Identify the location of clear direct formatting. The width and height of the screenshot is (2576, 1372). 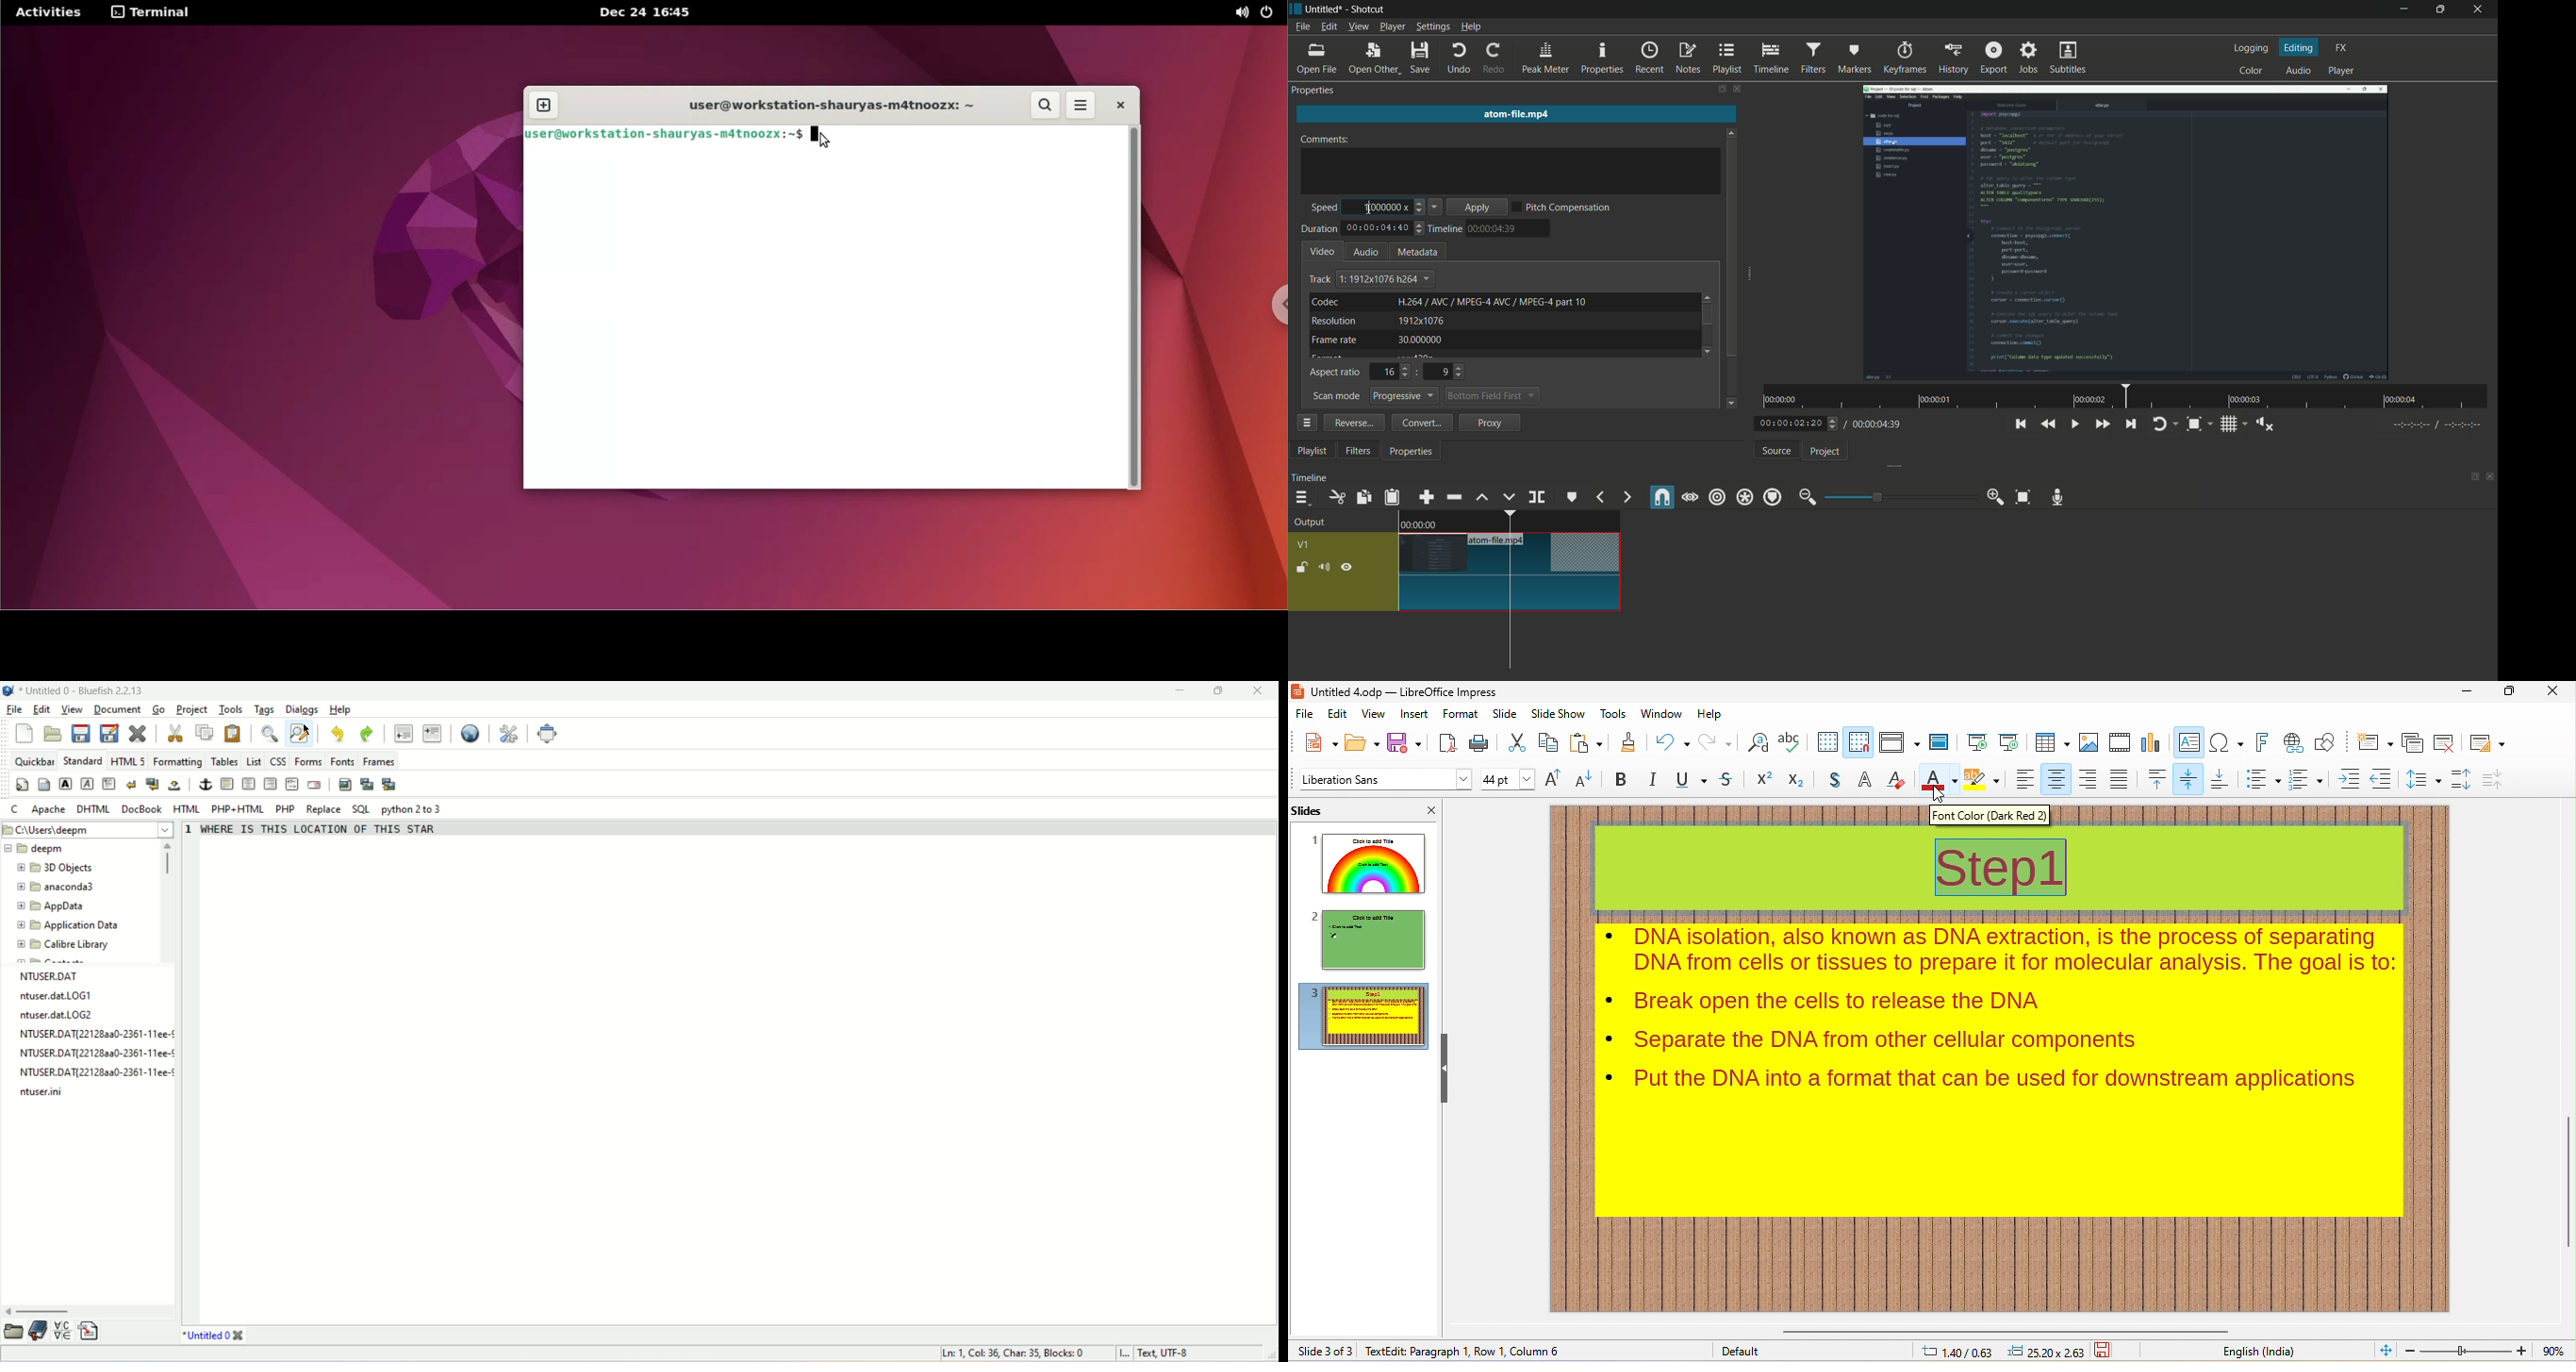
(1897, 782).